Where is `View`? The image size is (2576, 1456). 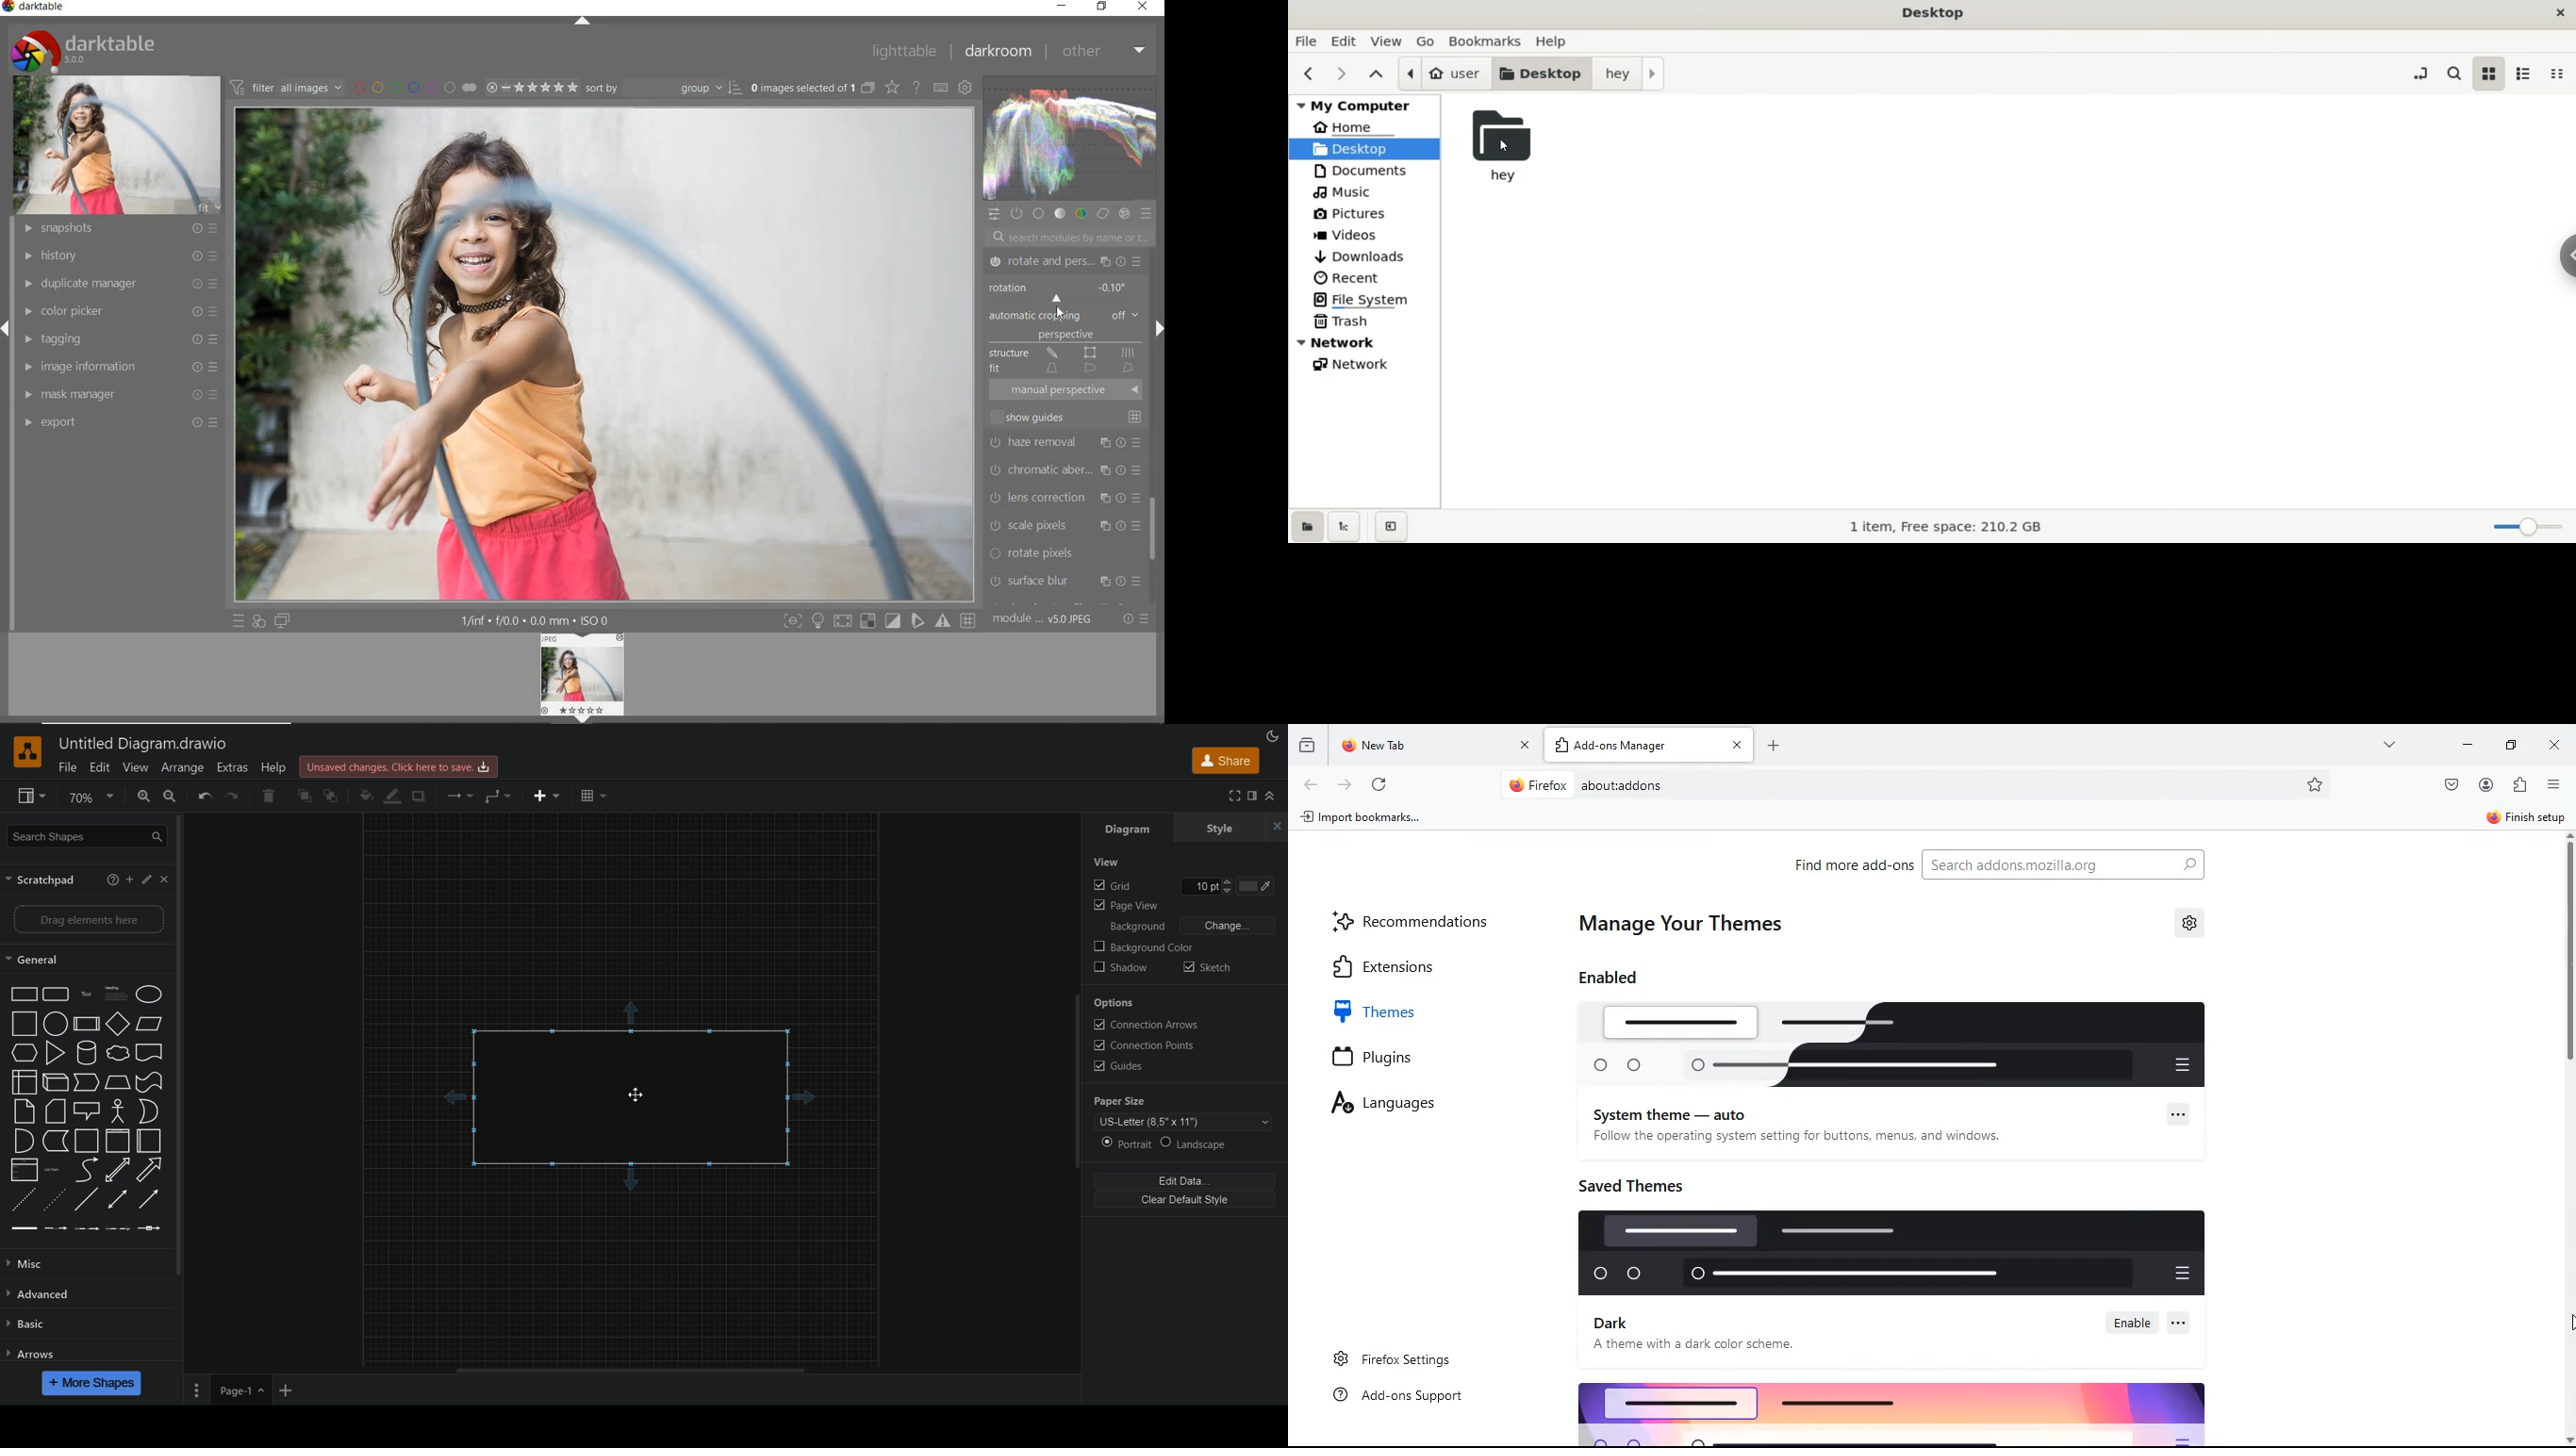 View is located at coordinates (134, 767).